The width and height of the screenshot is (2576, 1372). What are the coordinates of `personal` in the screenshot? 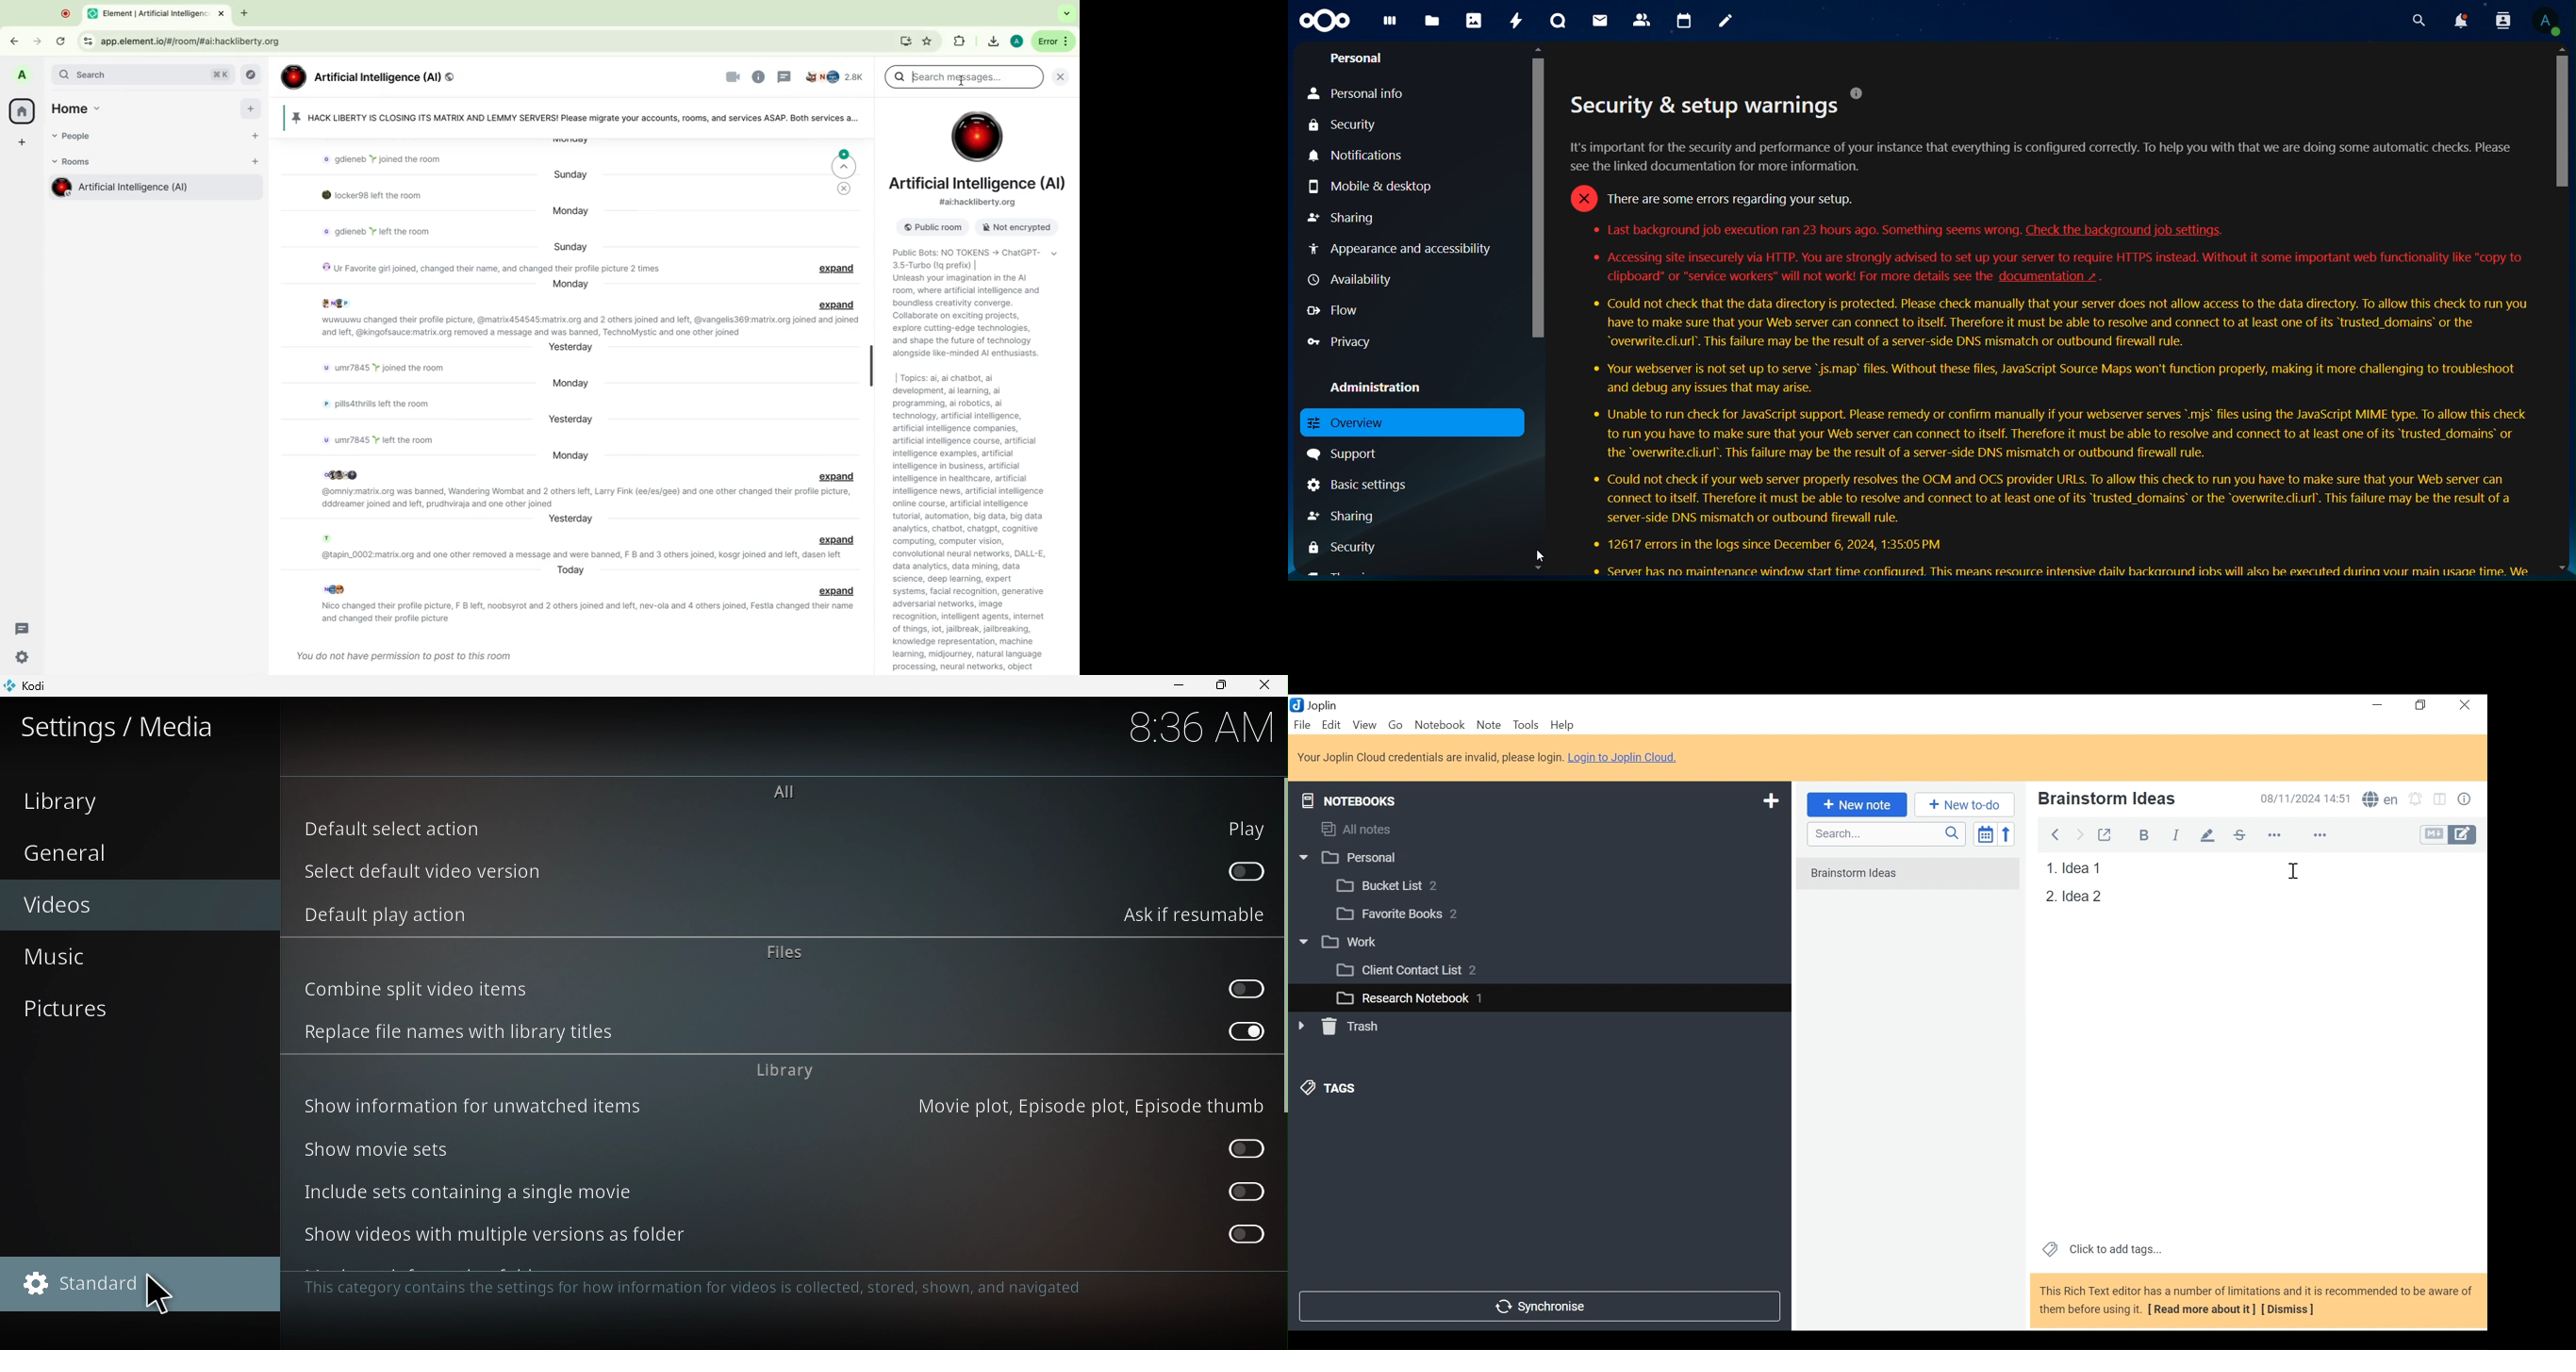 It's located at (1361, 60).